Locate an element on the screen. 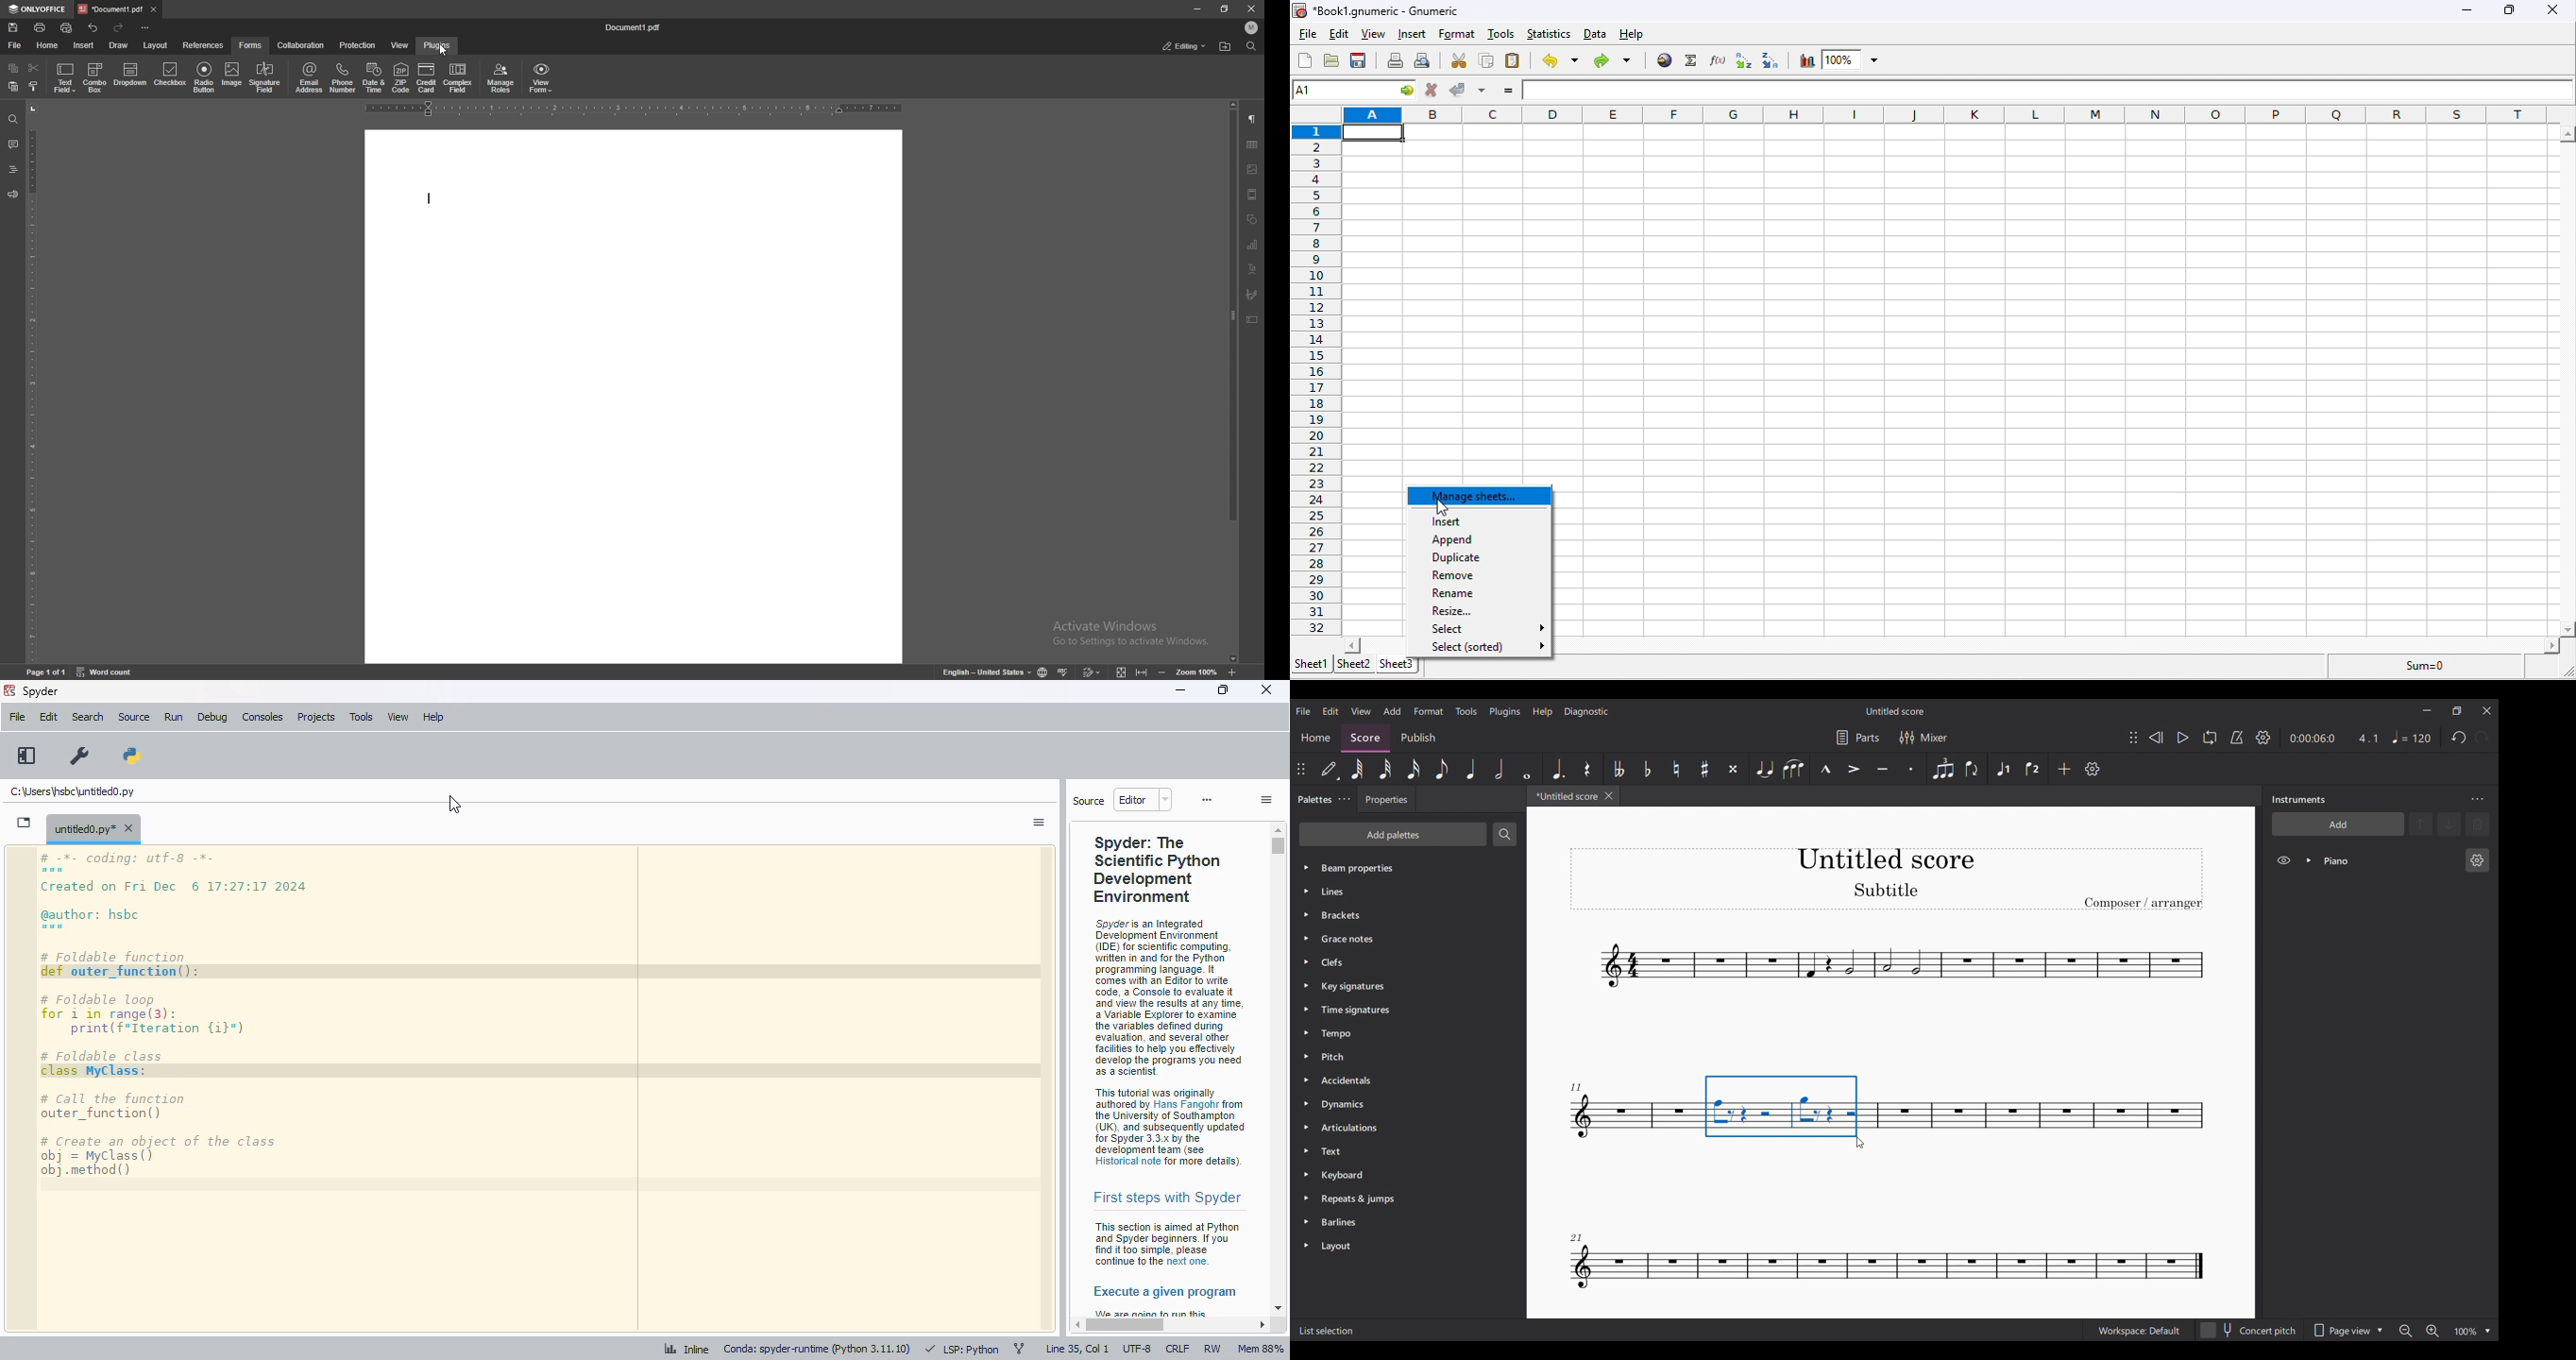 This screenshot has height=1372, width=2576. statistics is located at coordinates (1551, 34).